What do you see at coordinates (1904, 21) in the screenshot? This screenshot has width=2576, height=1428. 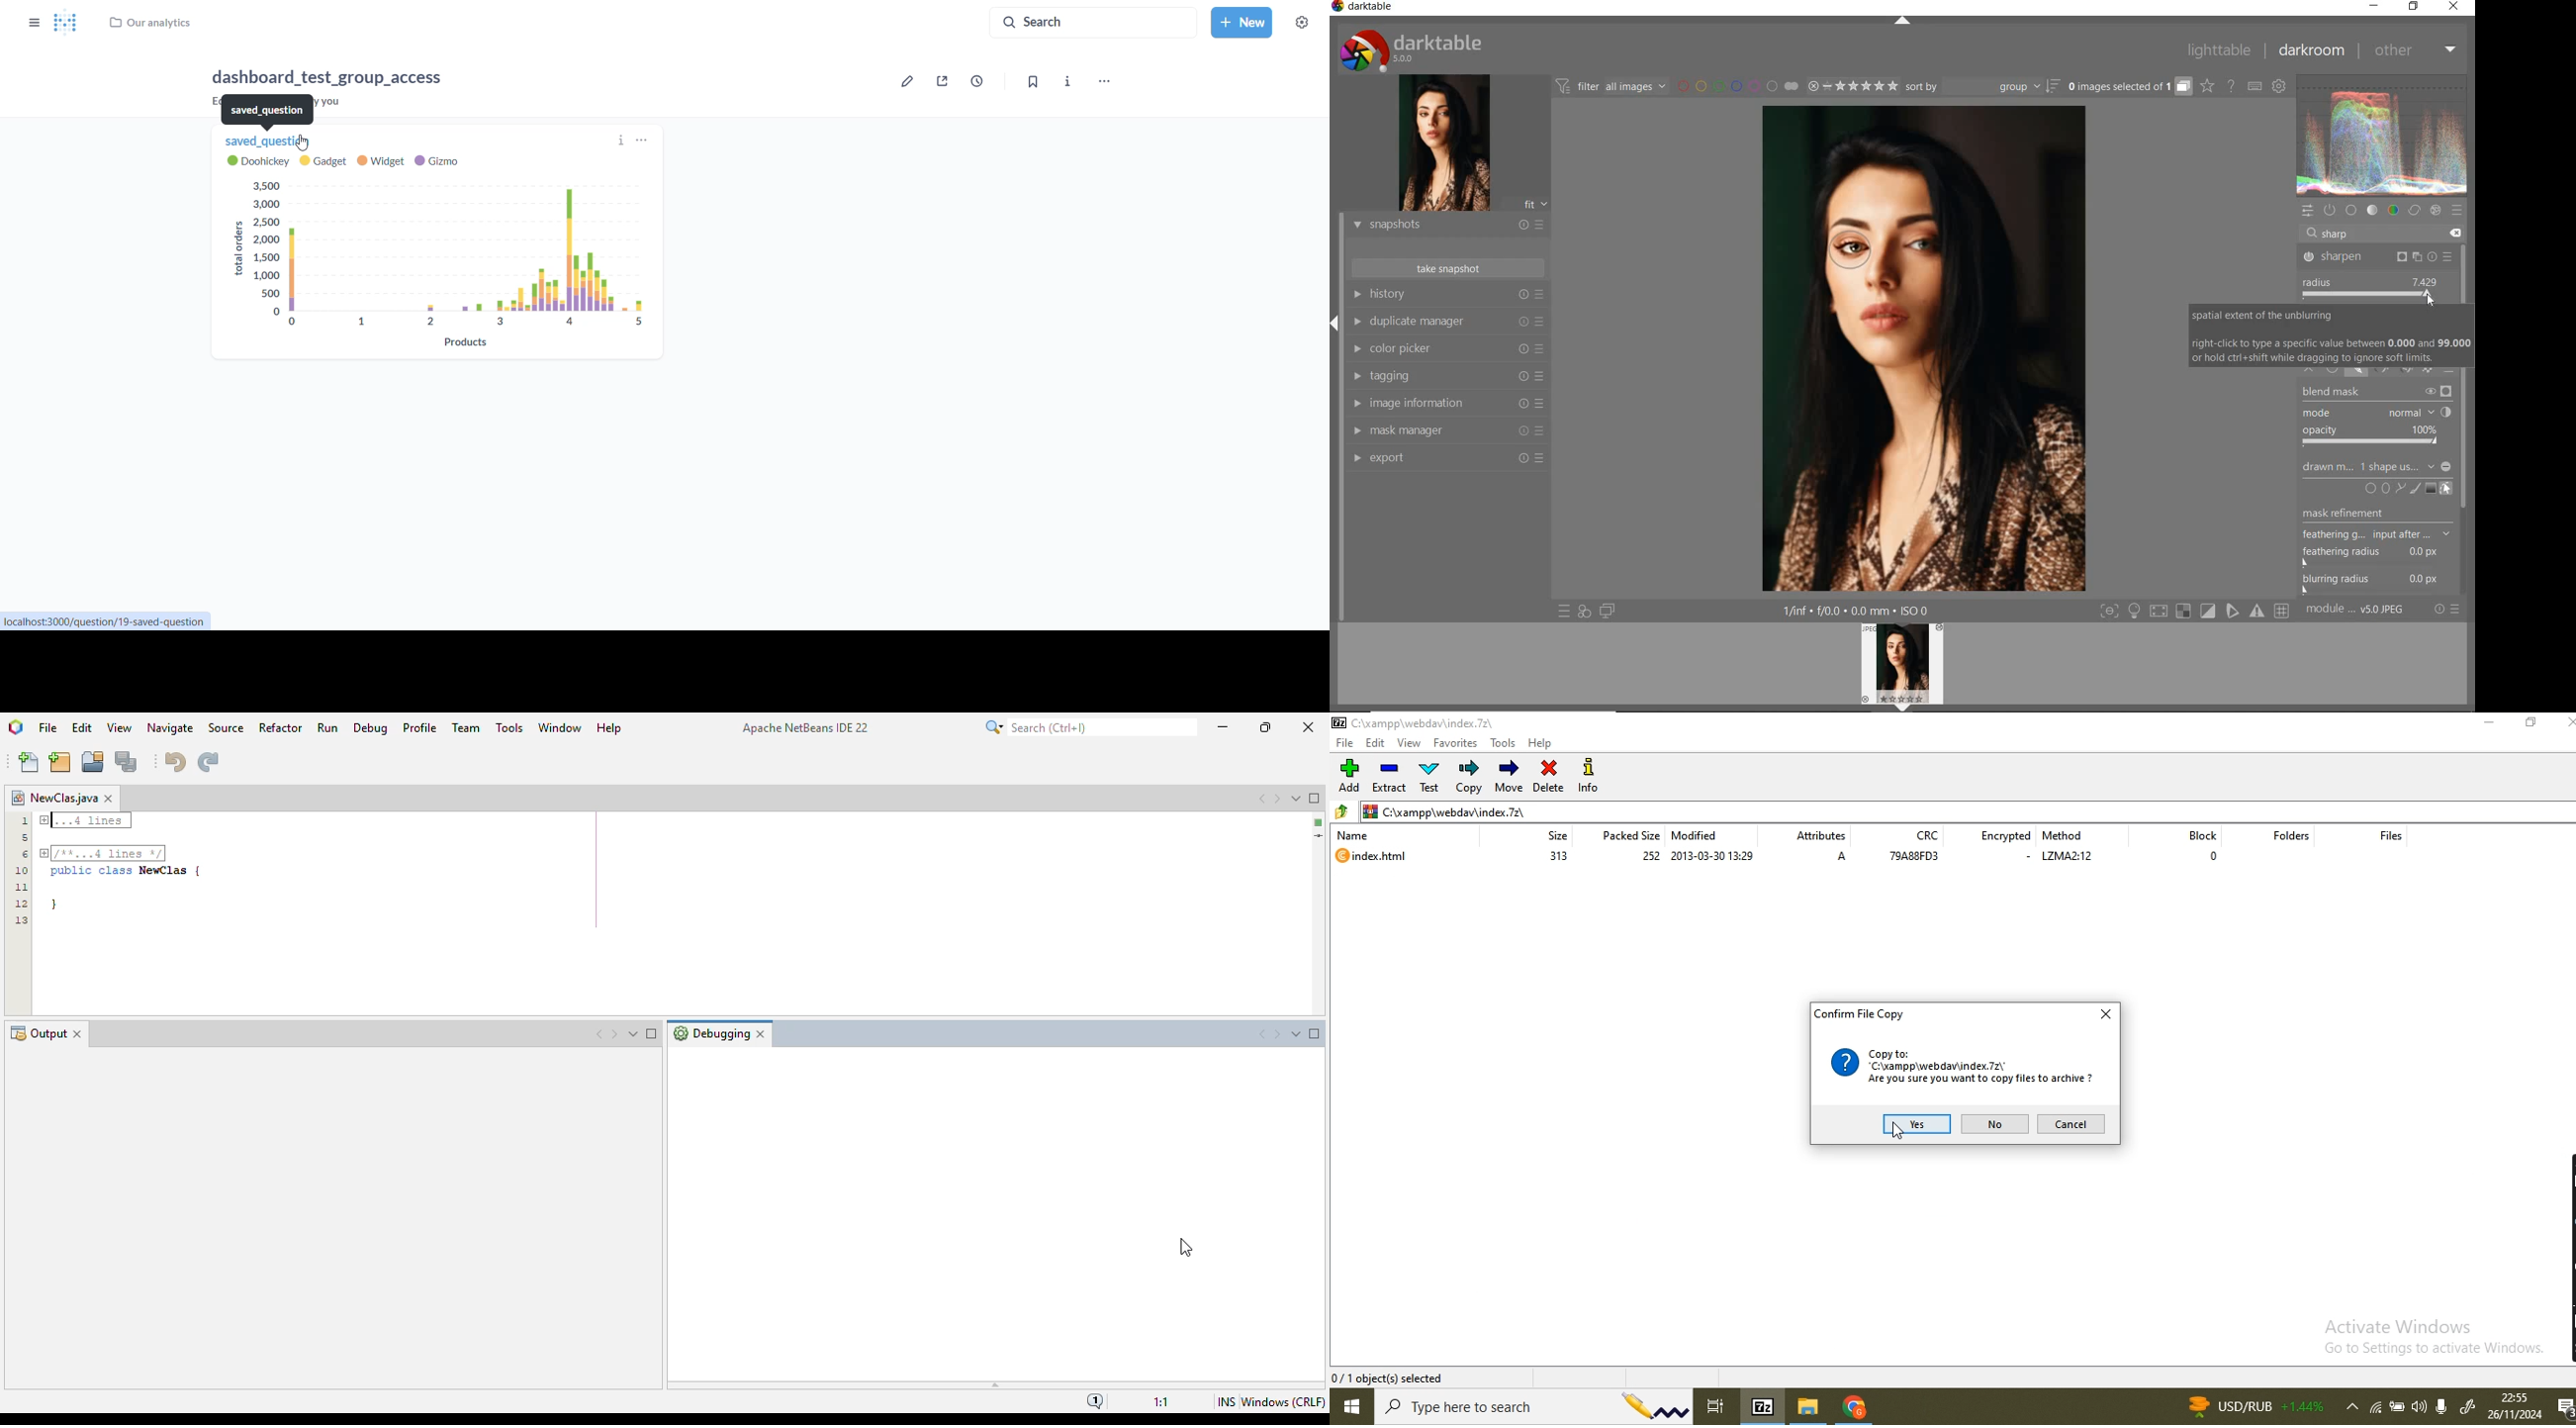 I see `expand/collapse` at bounding box center [1904, 21].